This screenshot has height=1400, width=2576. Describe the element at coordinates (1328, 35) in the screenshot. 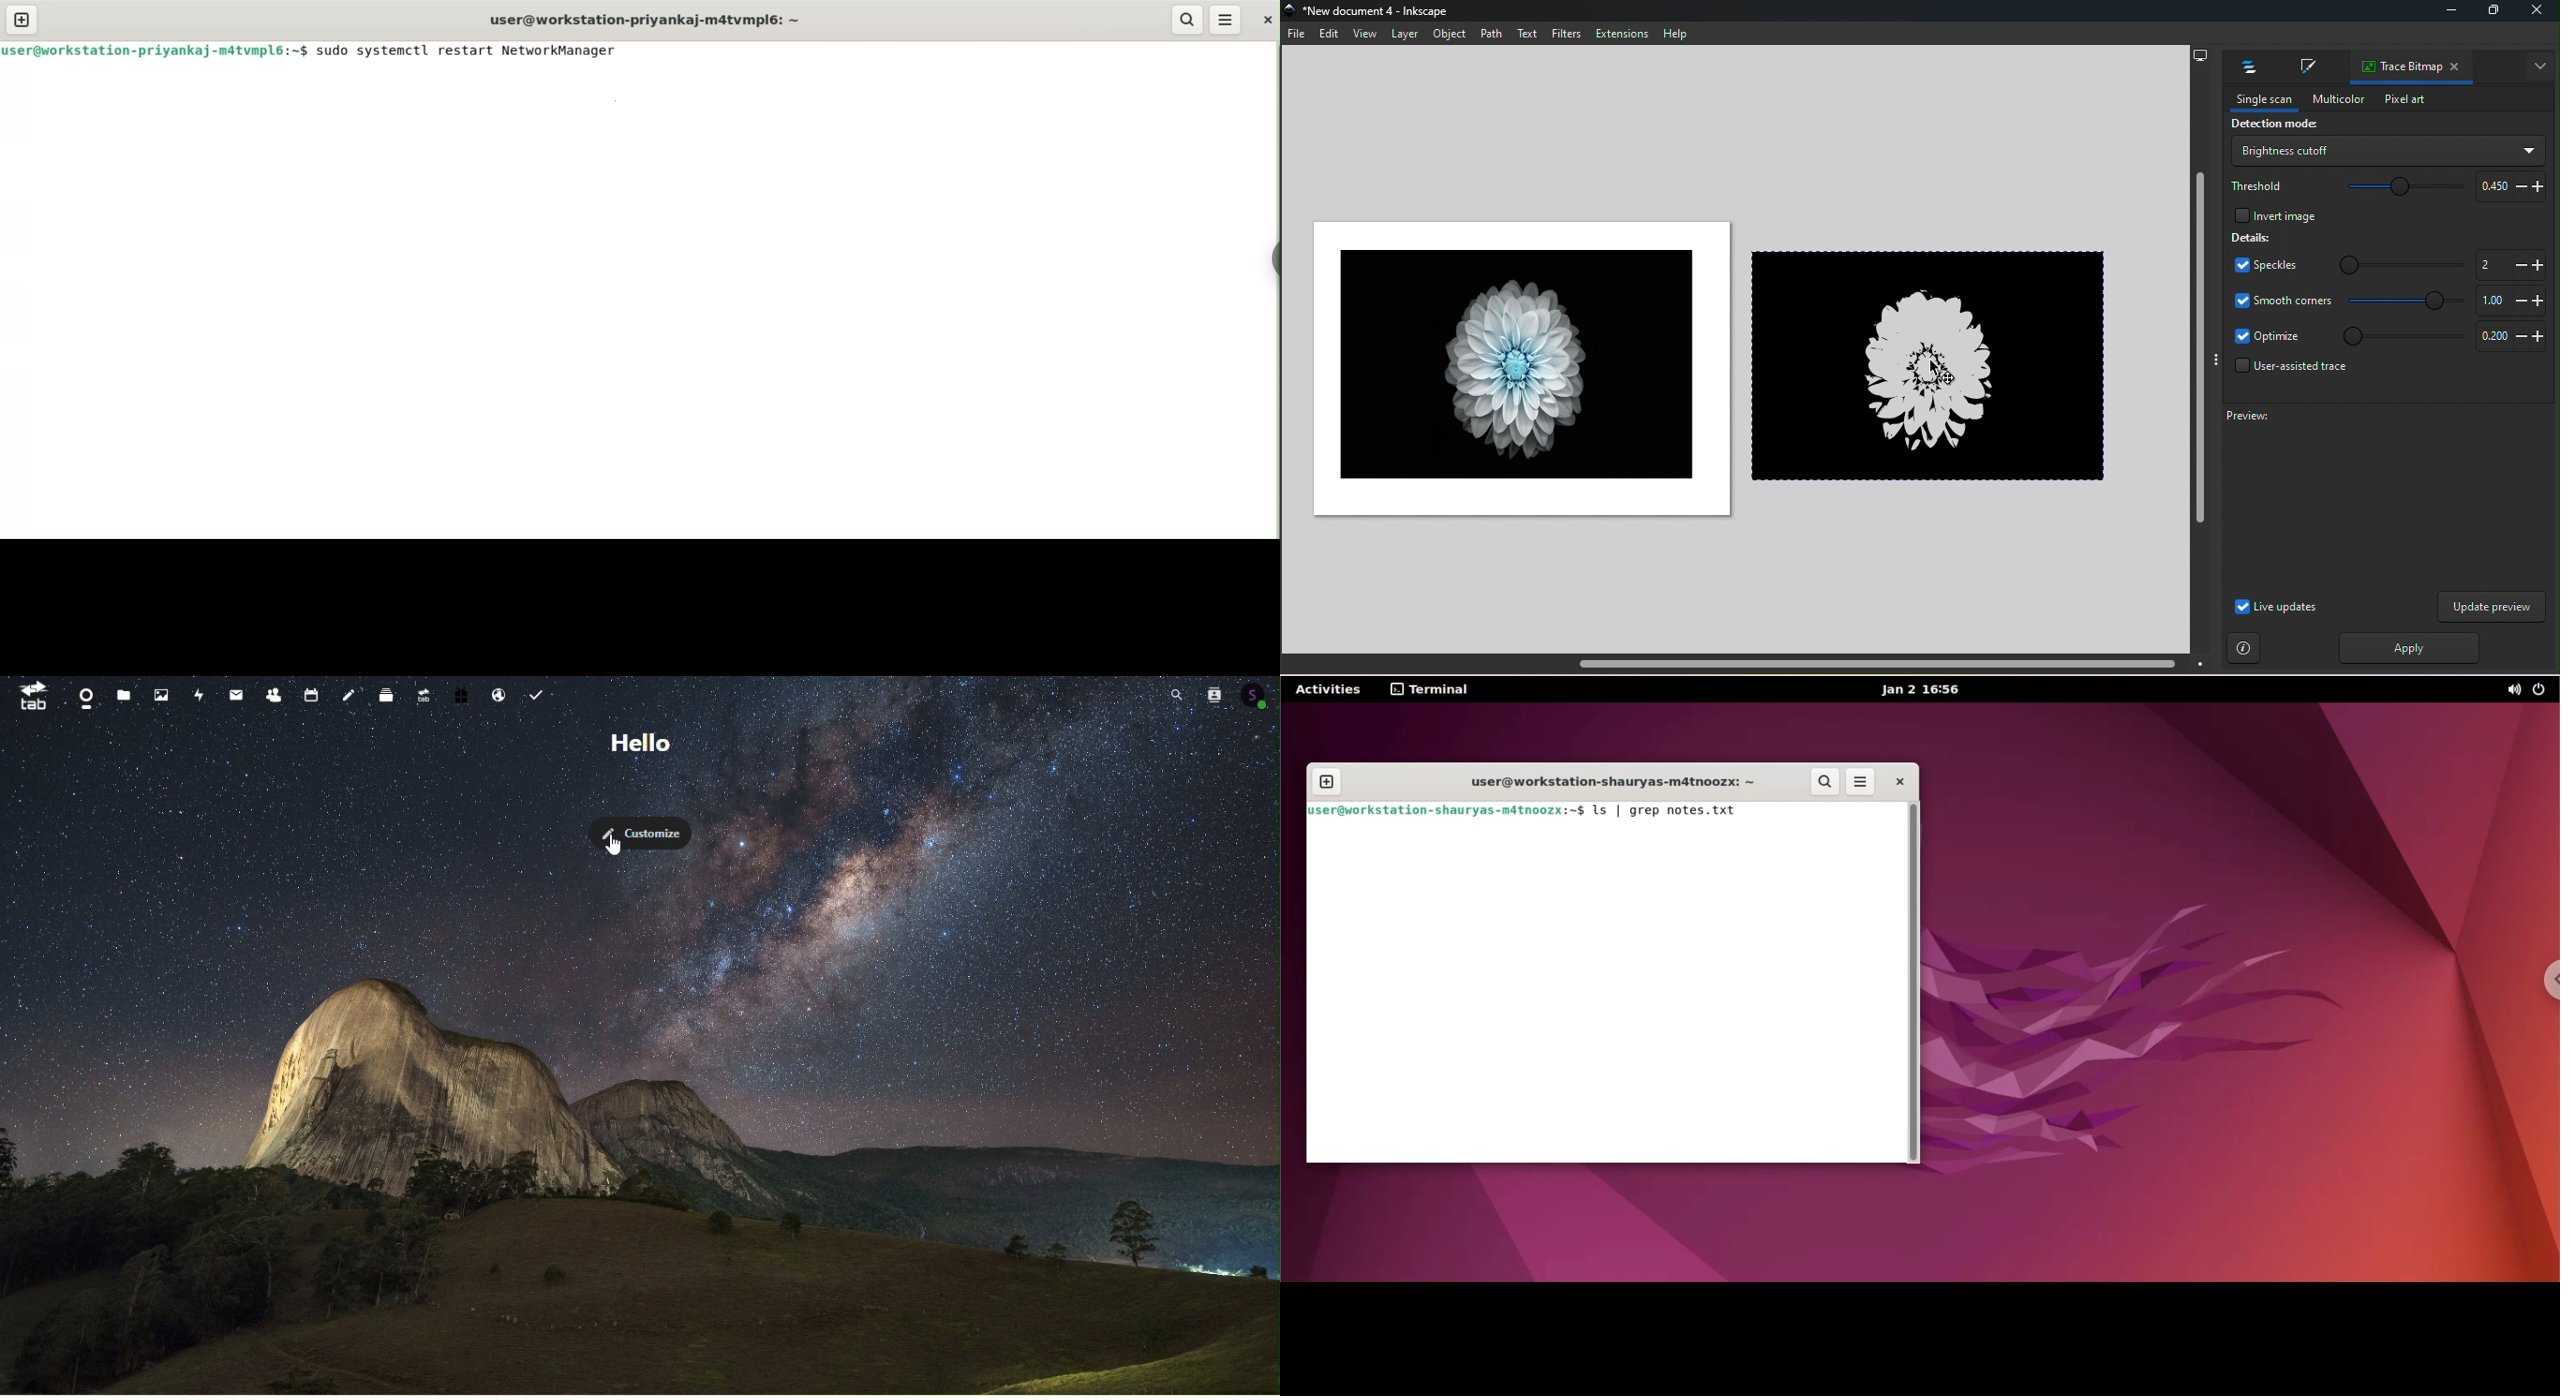

I see `Edit` at that location.